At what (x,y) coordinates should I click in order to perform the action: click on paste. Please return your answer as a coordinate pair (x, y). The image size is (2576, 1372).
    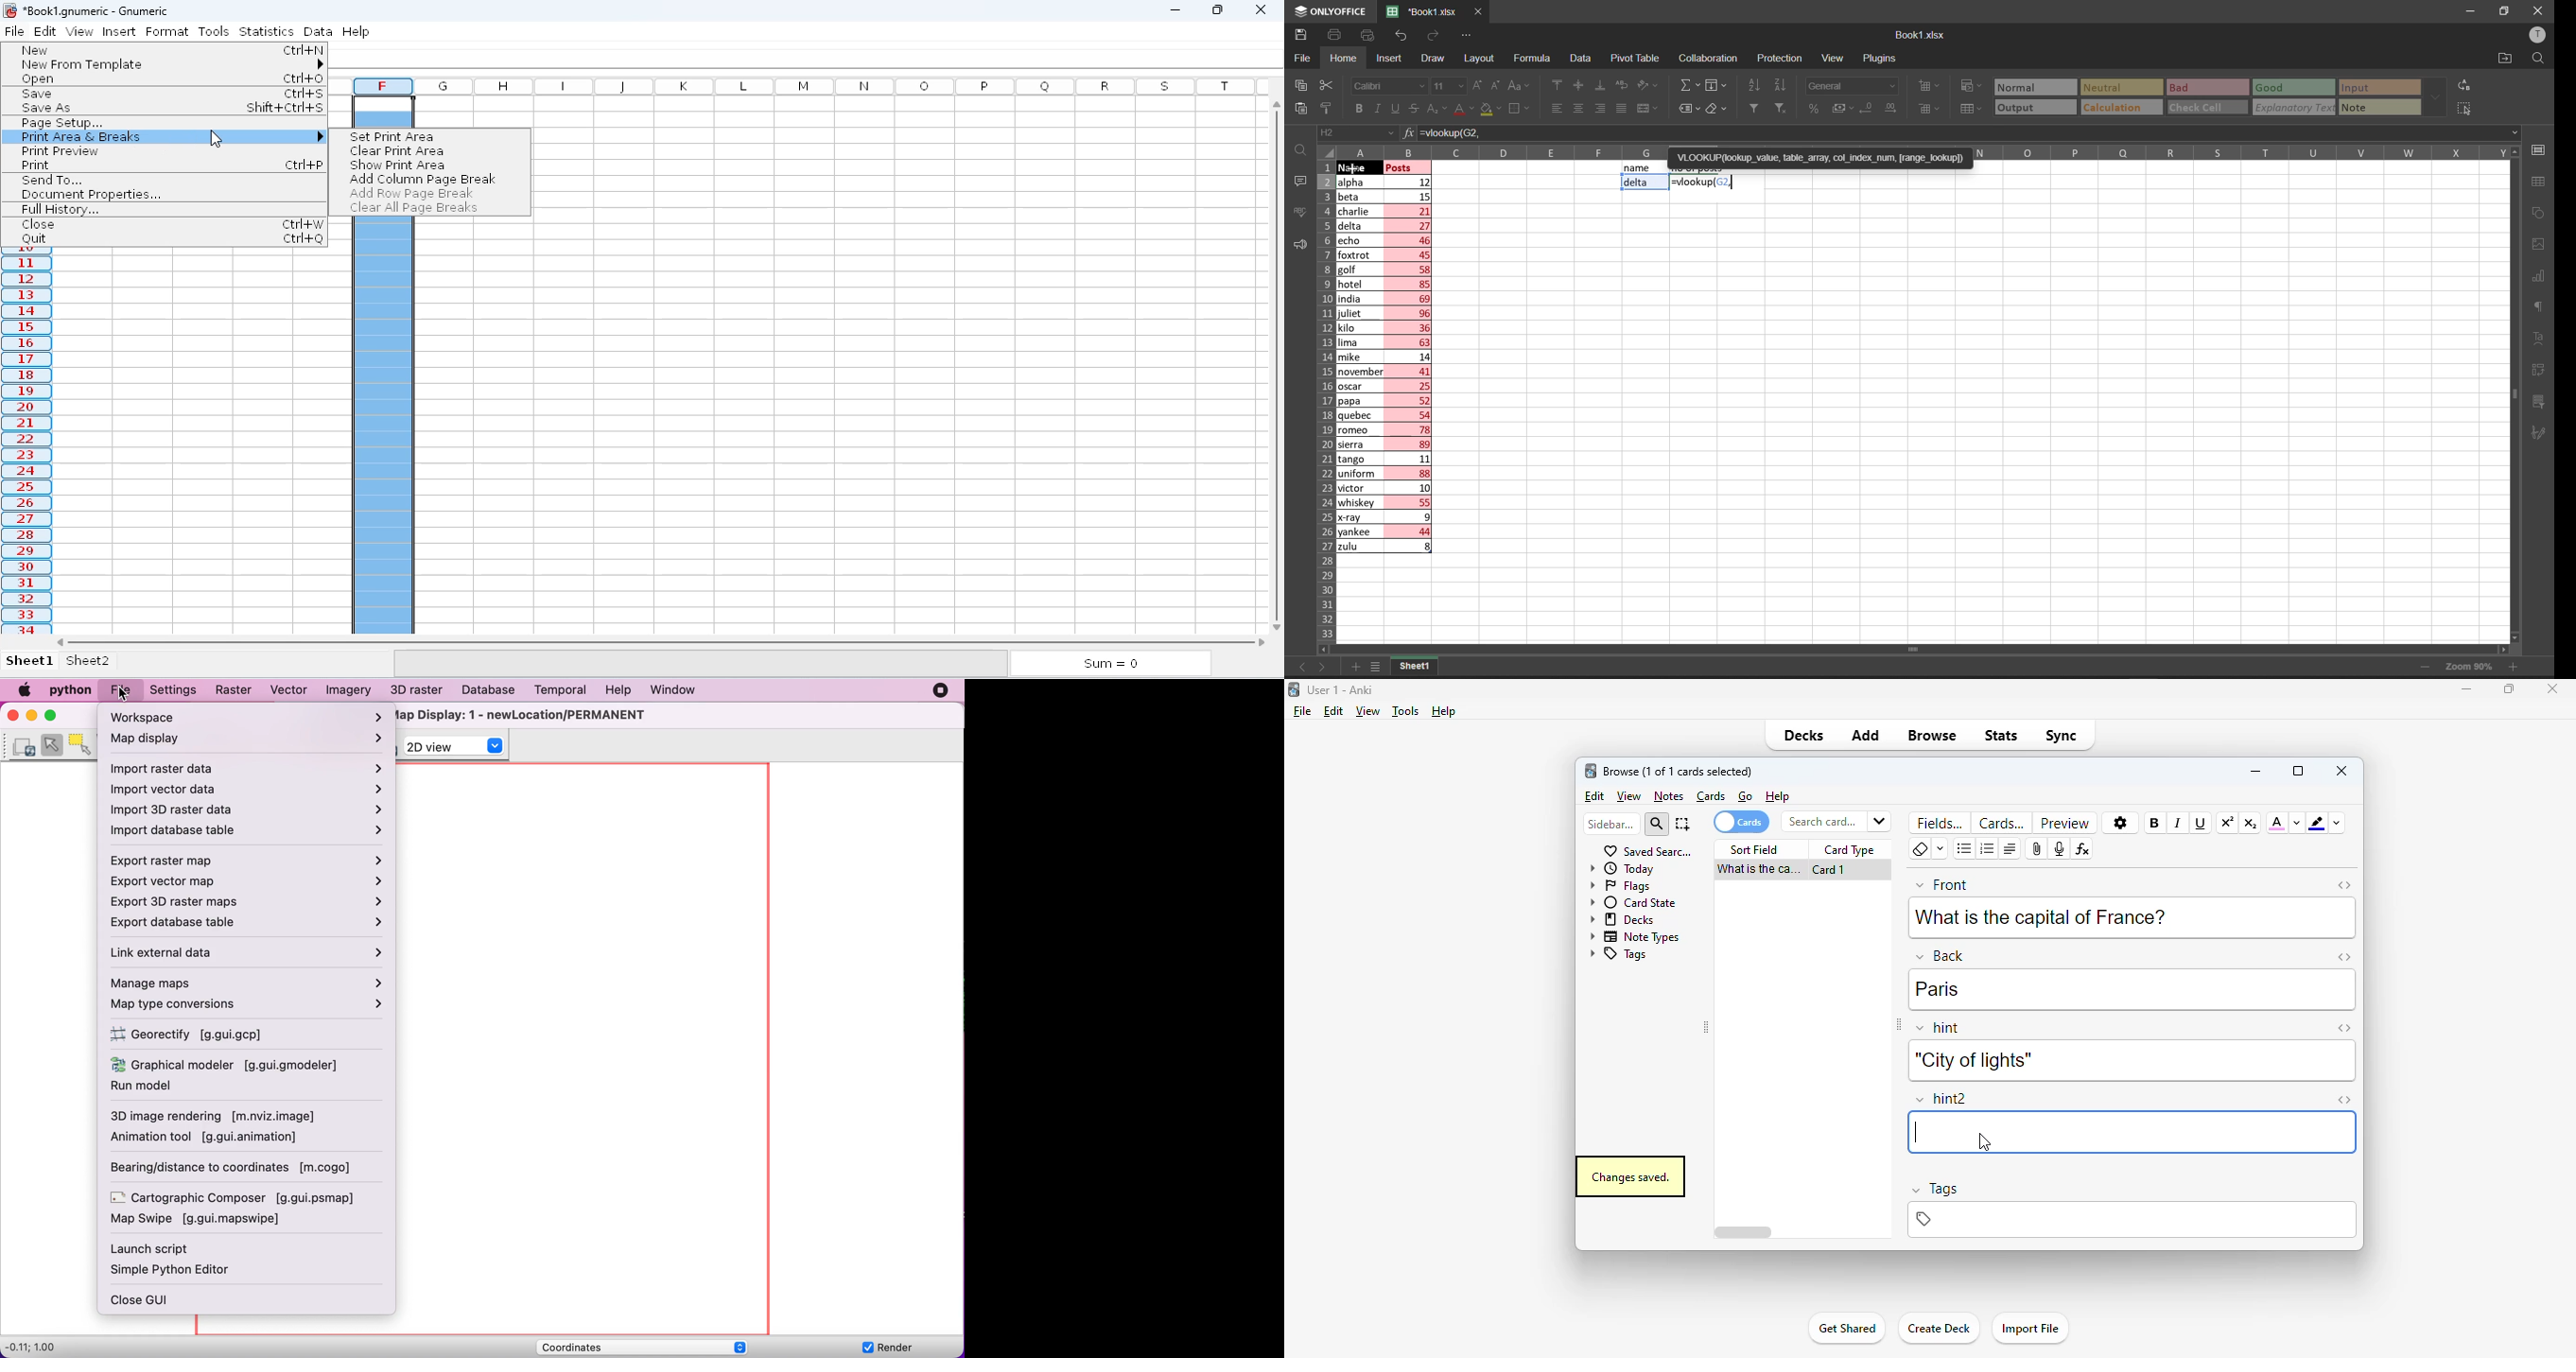
    Looking at the image, I should click on (1297, 108).